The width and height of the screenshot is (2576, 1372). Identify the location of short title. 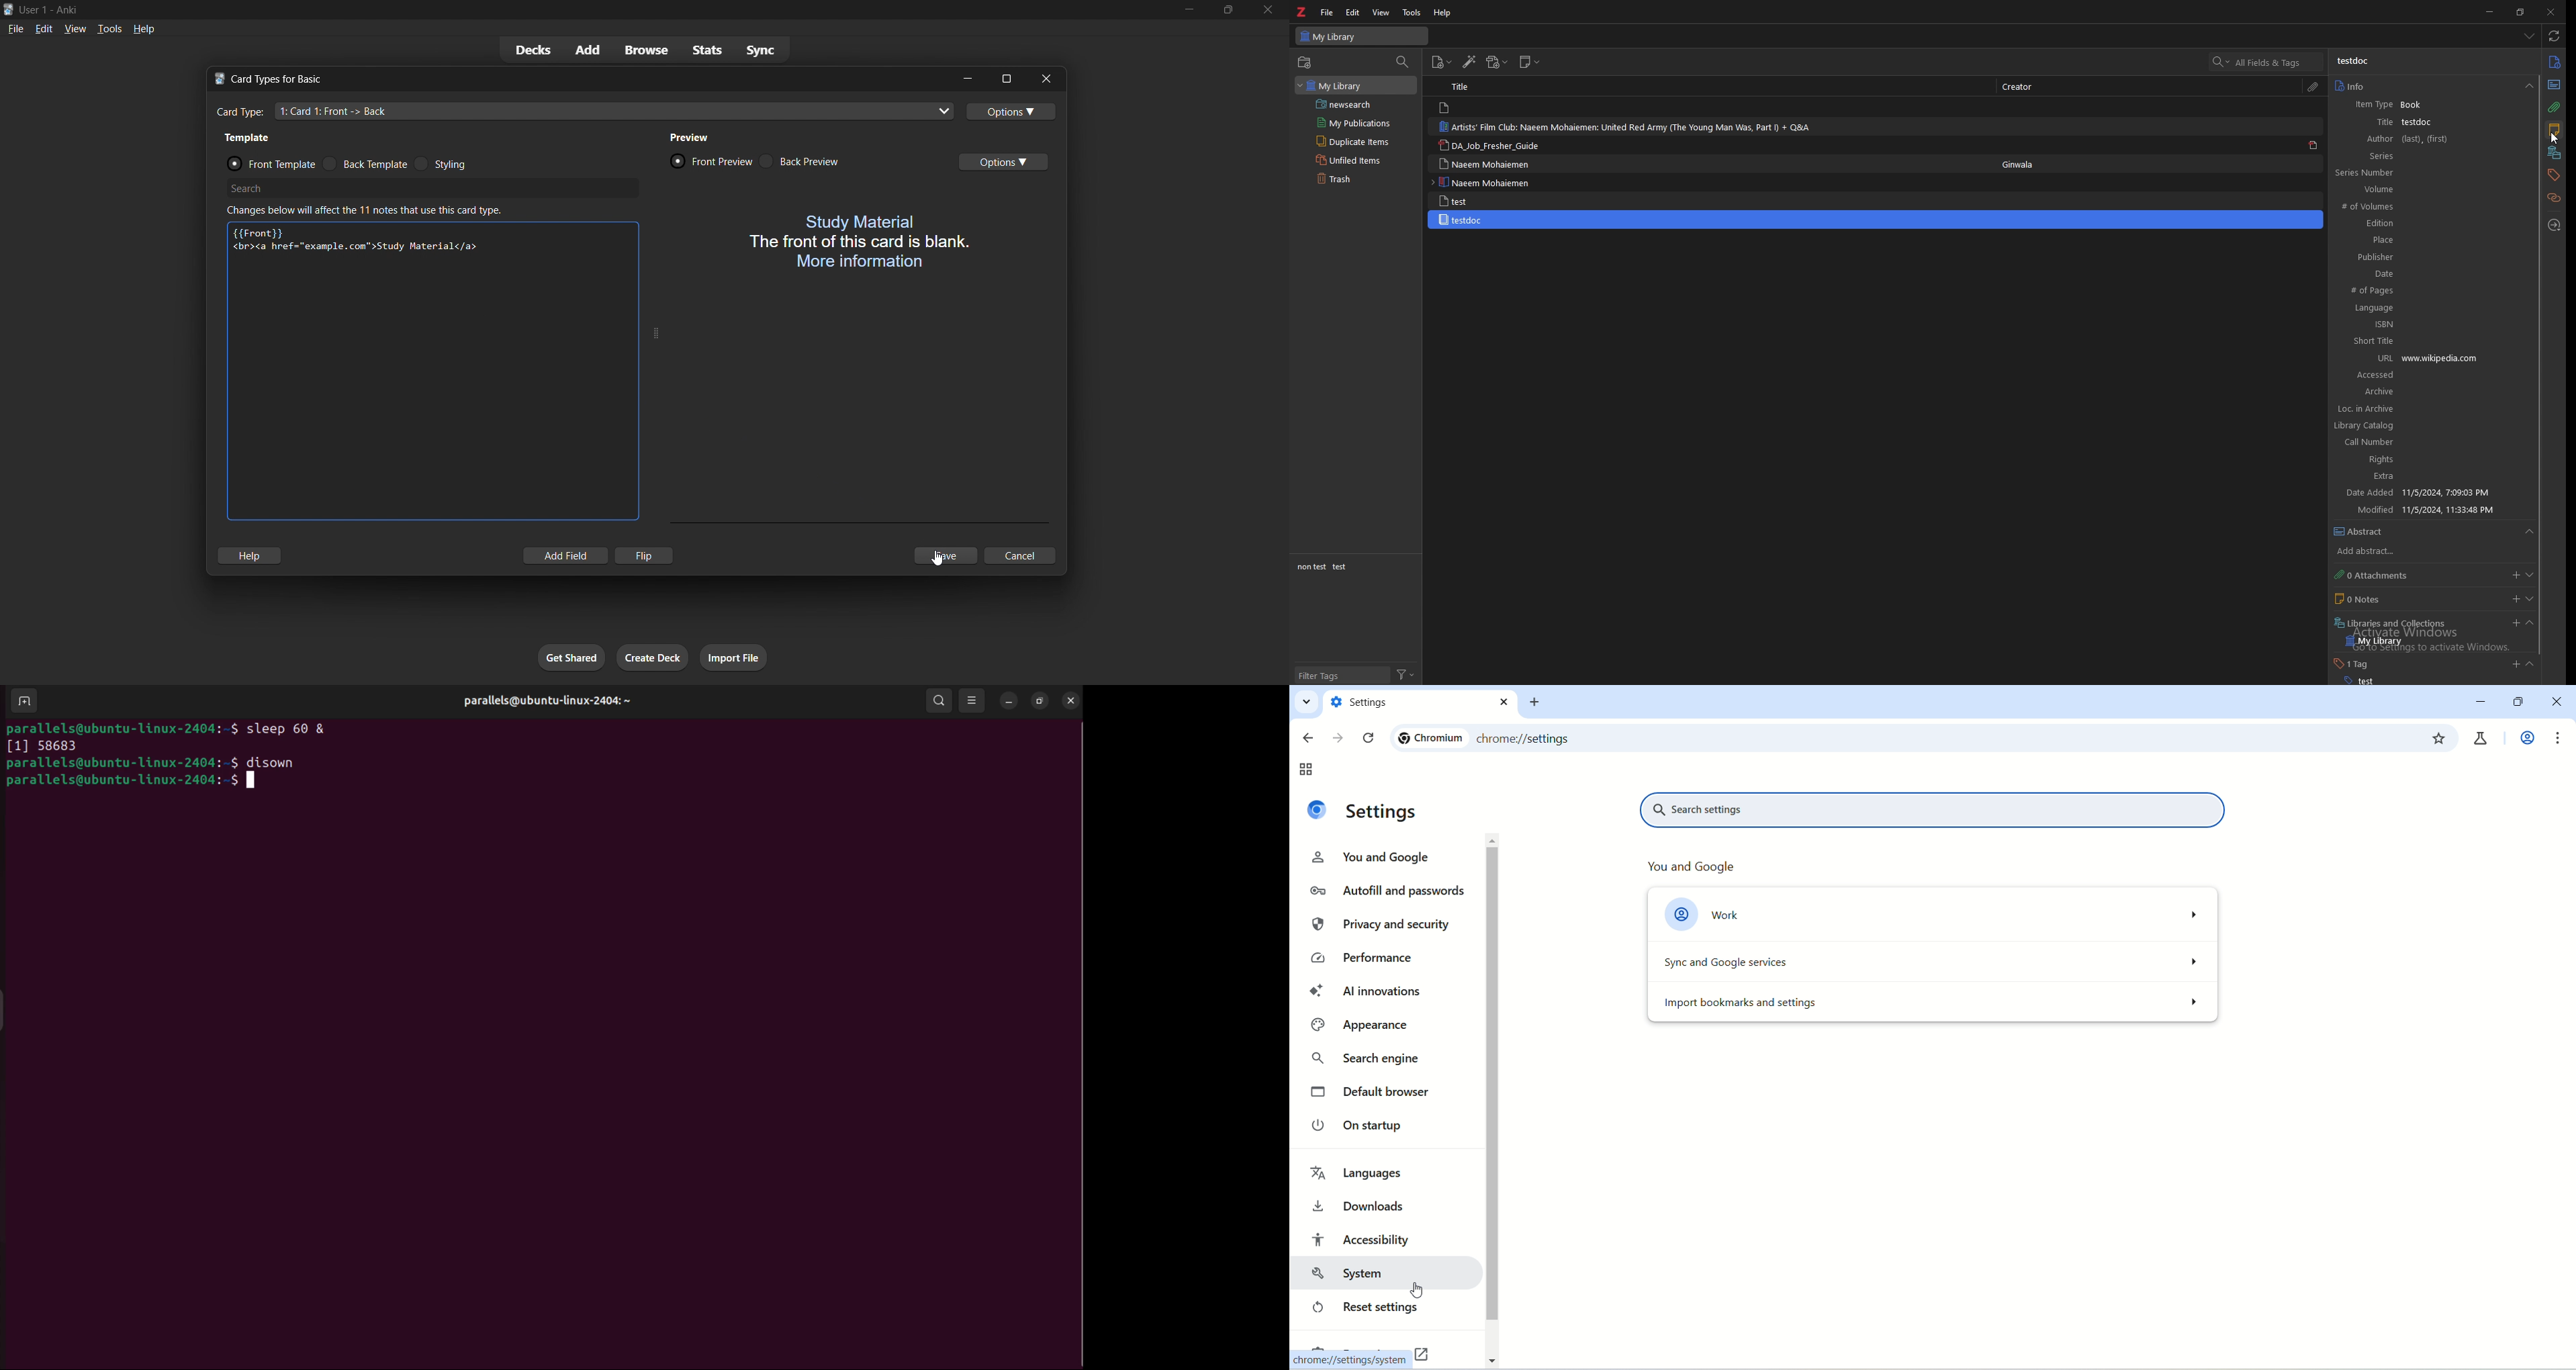
(2424, 341).